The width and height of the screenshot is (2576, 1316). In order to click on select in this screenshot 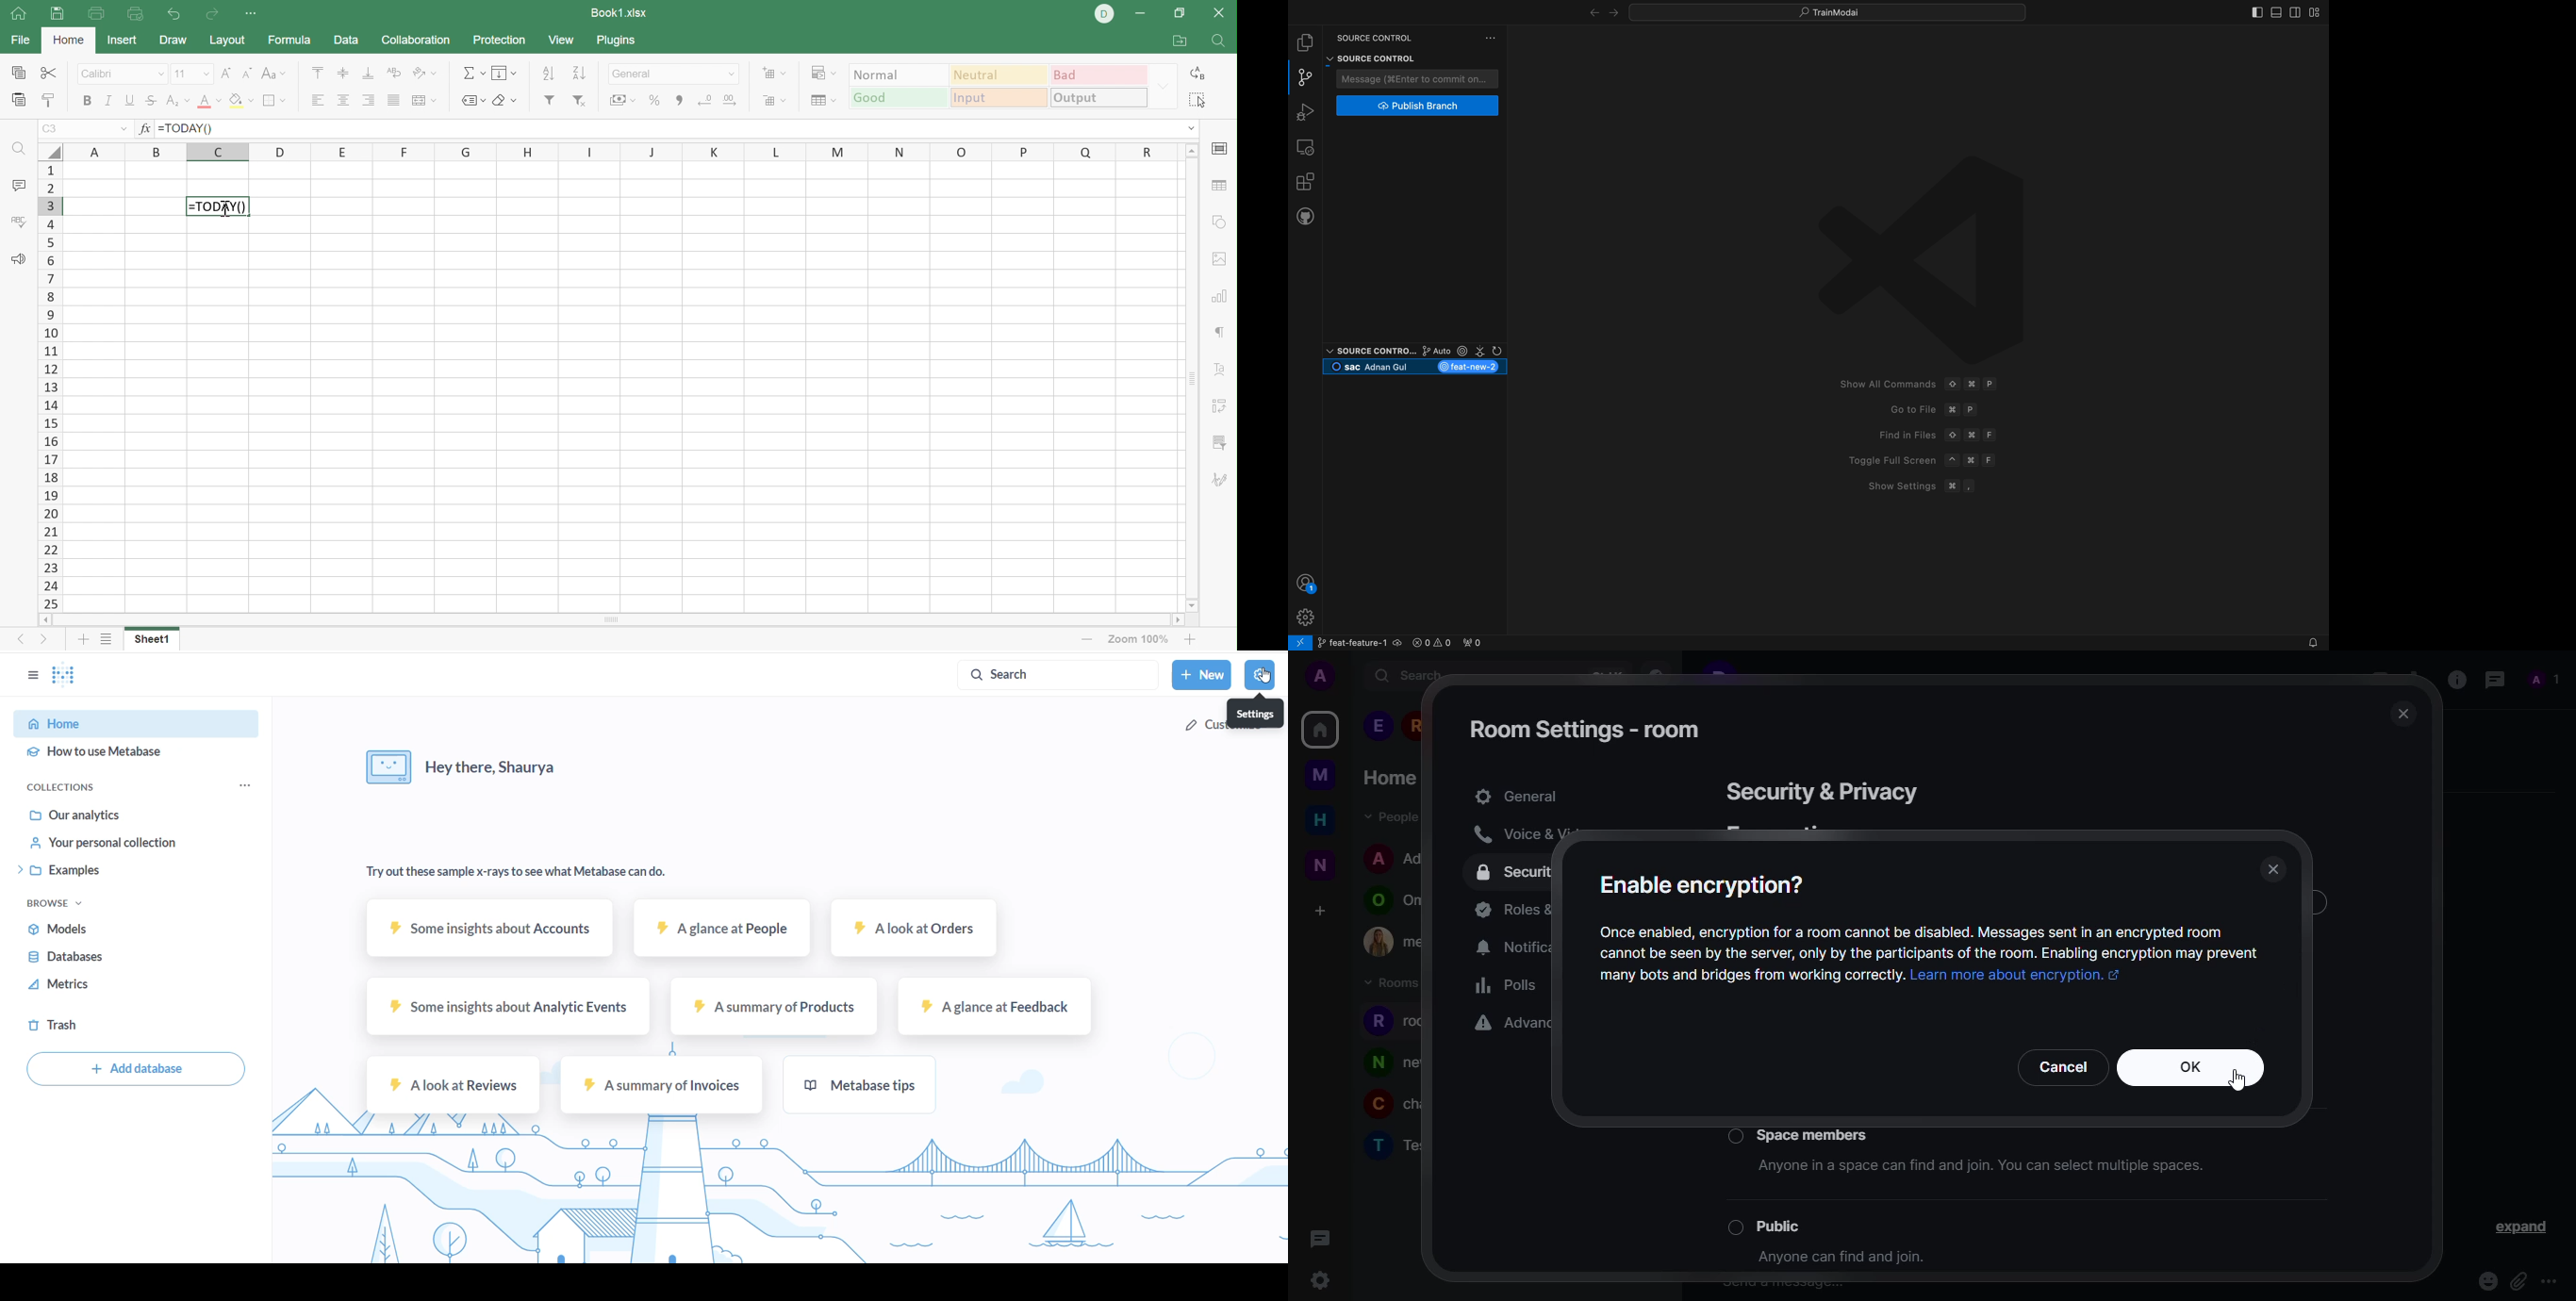, I will do `click(1732, 1227)`.